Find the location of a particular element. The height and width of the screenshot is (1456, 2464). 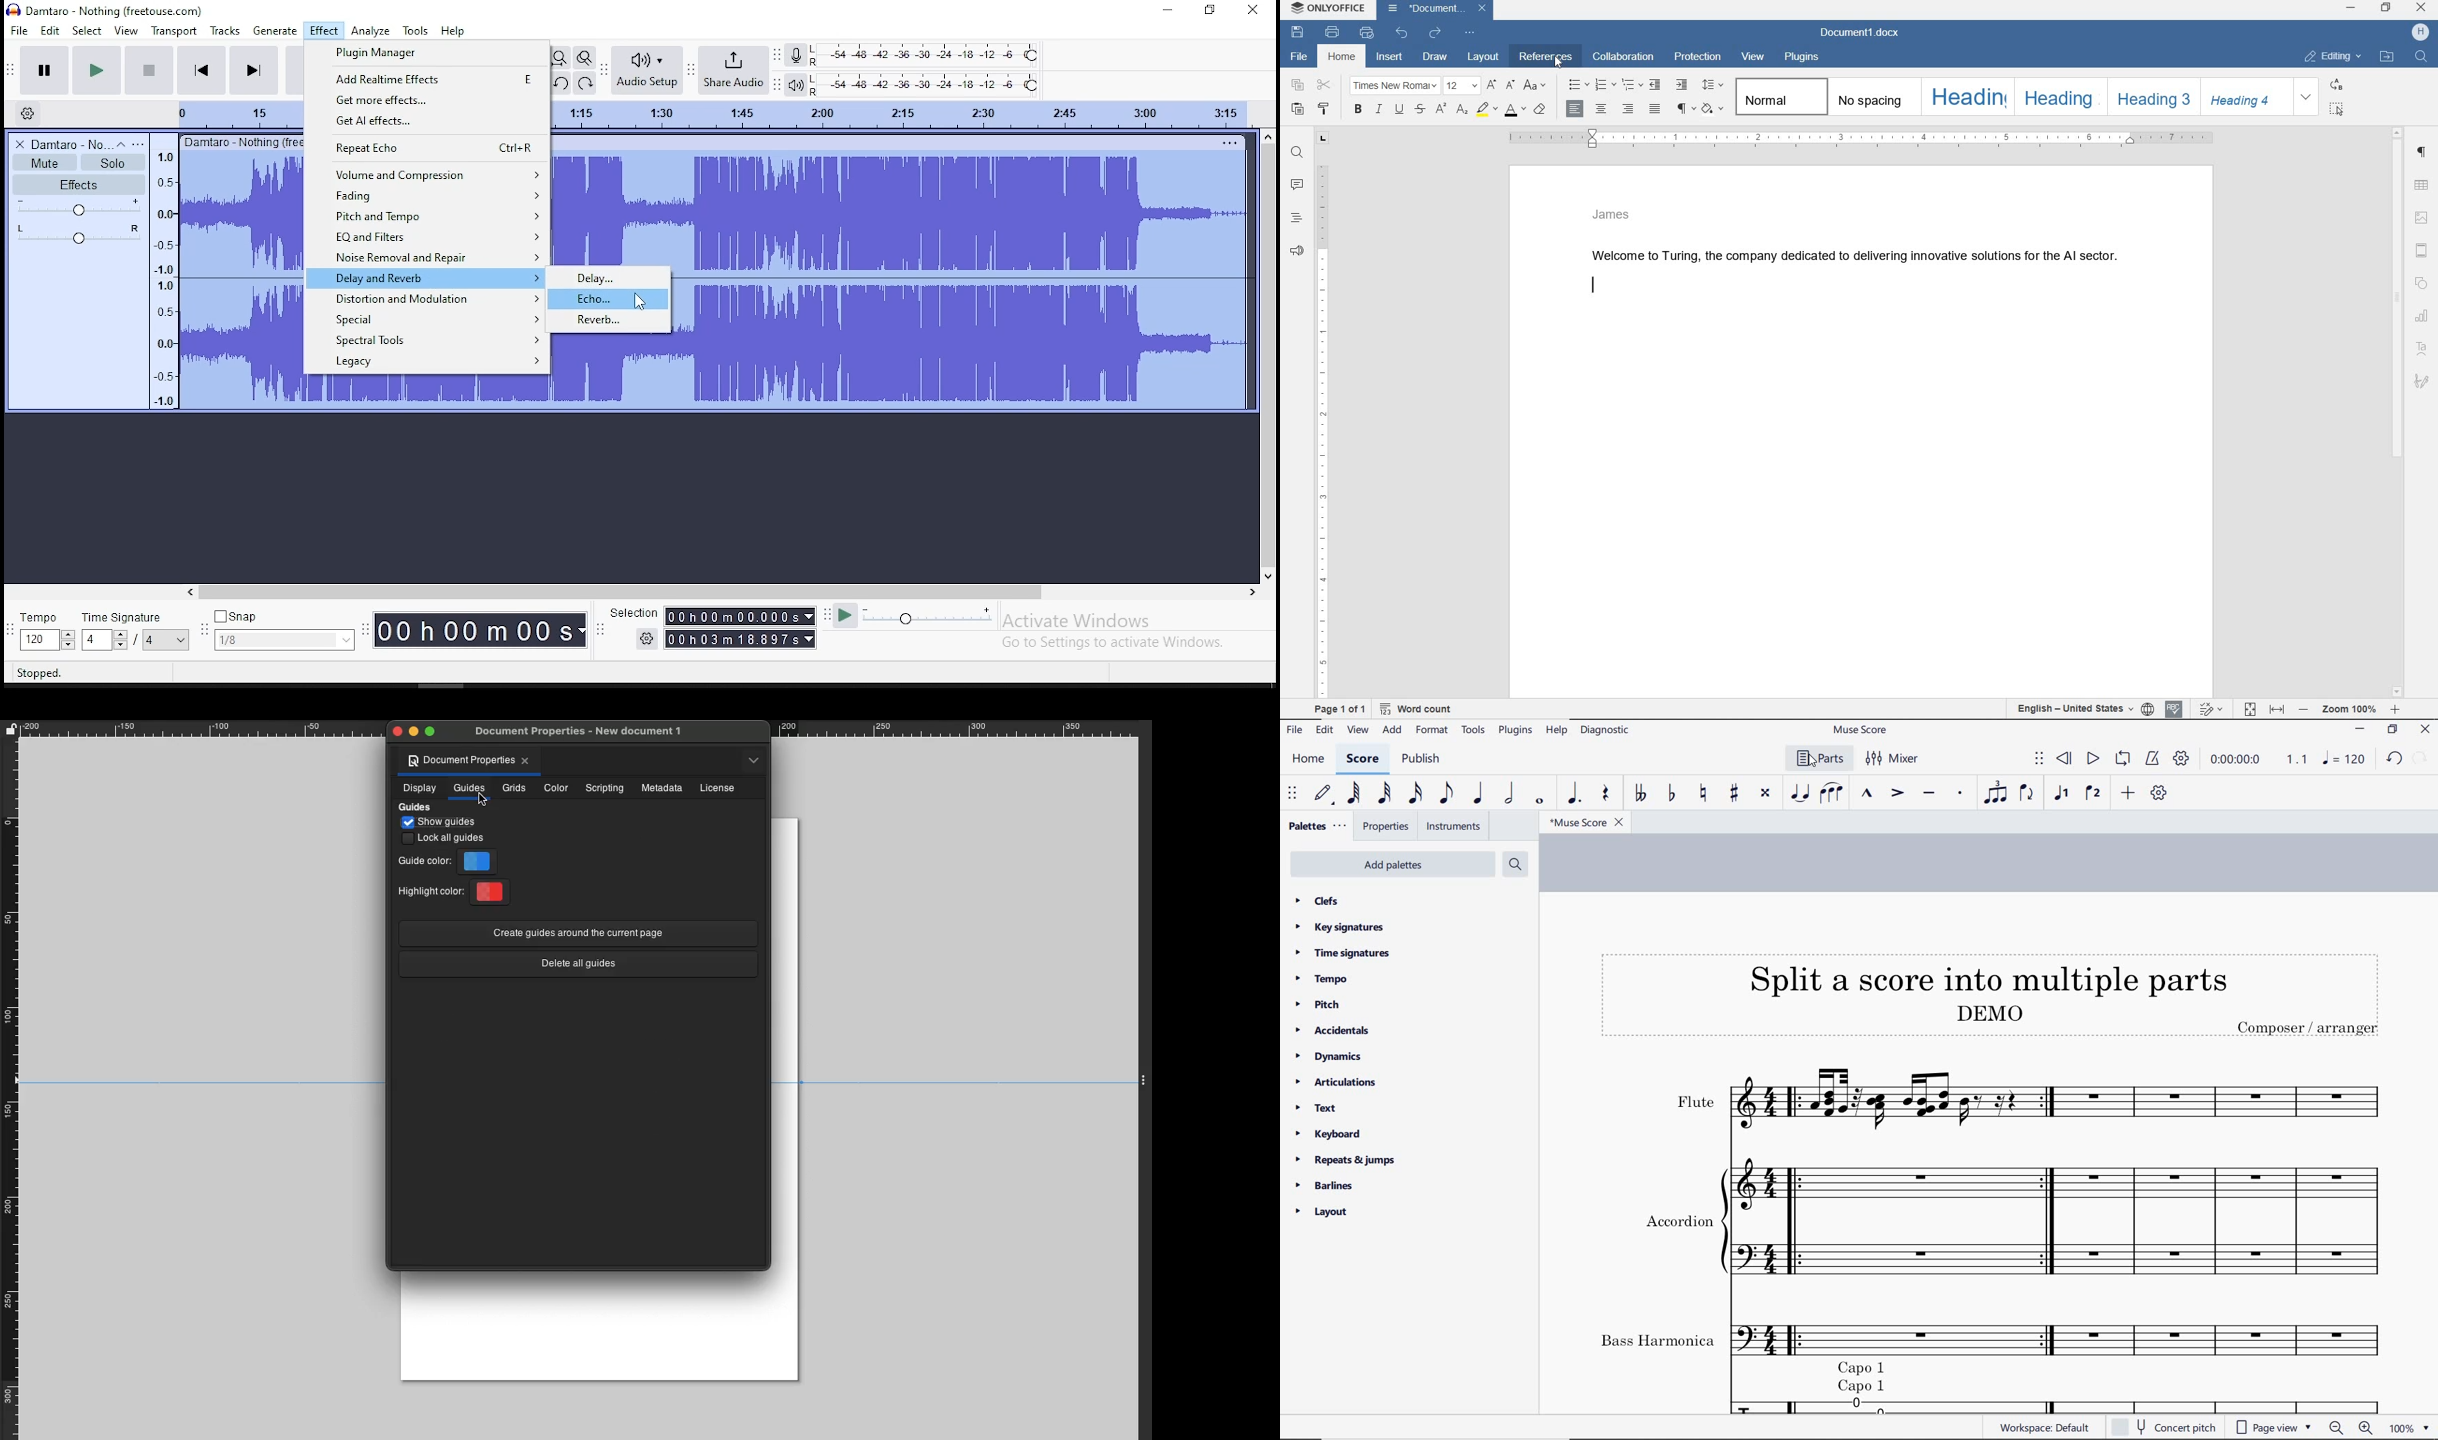

italic is located at coordinates (1380, 110).